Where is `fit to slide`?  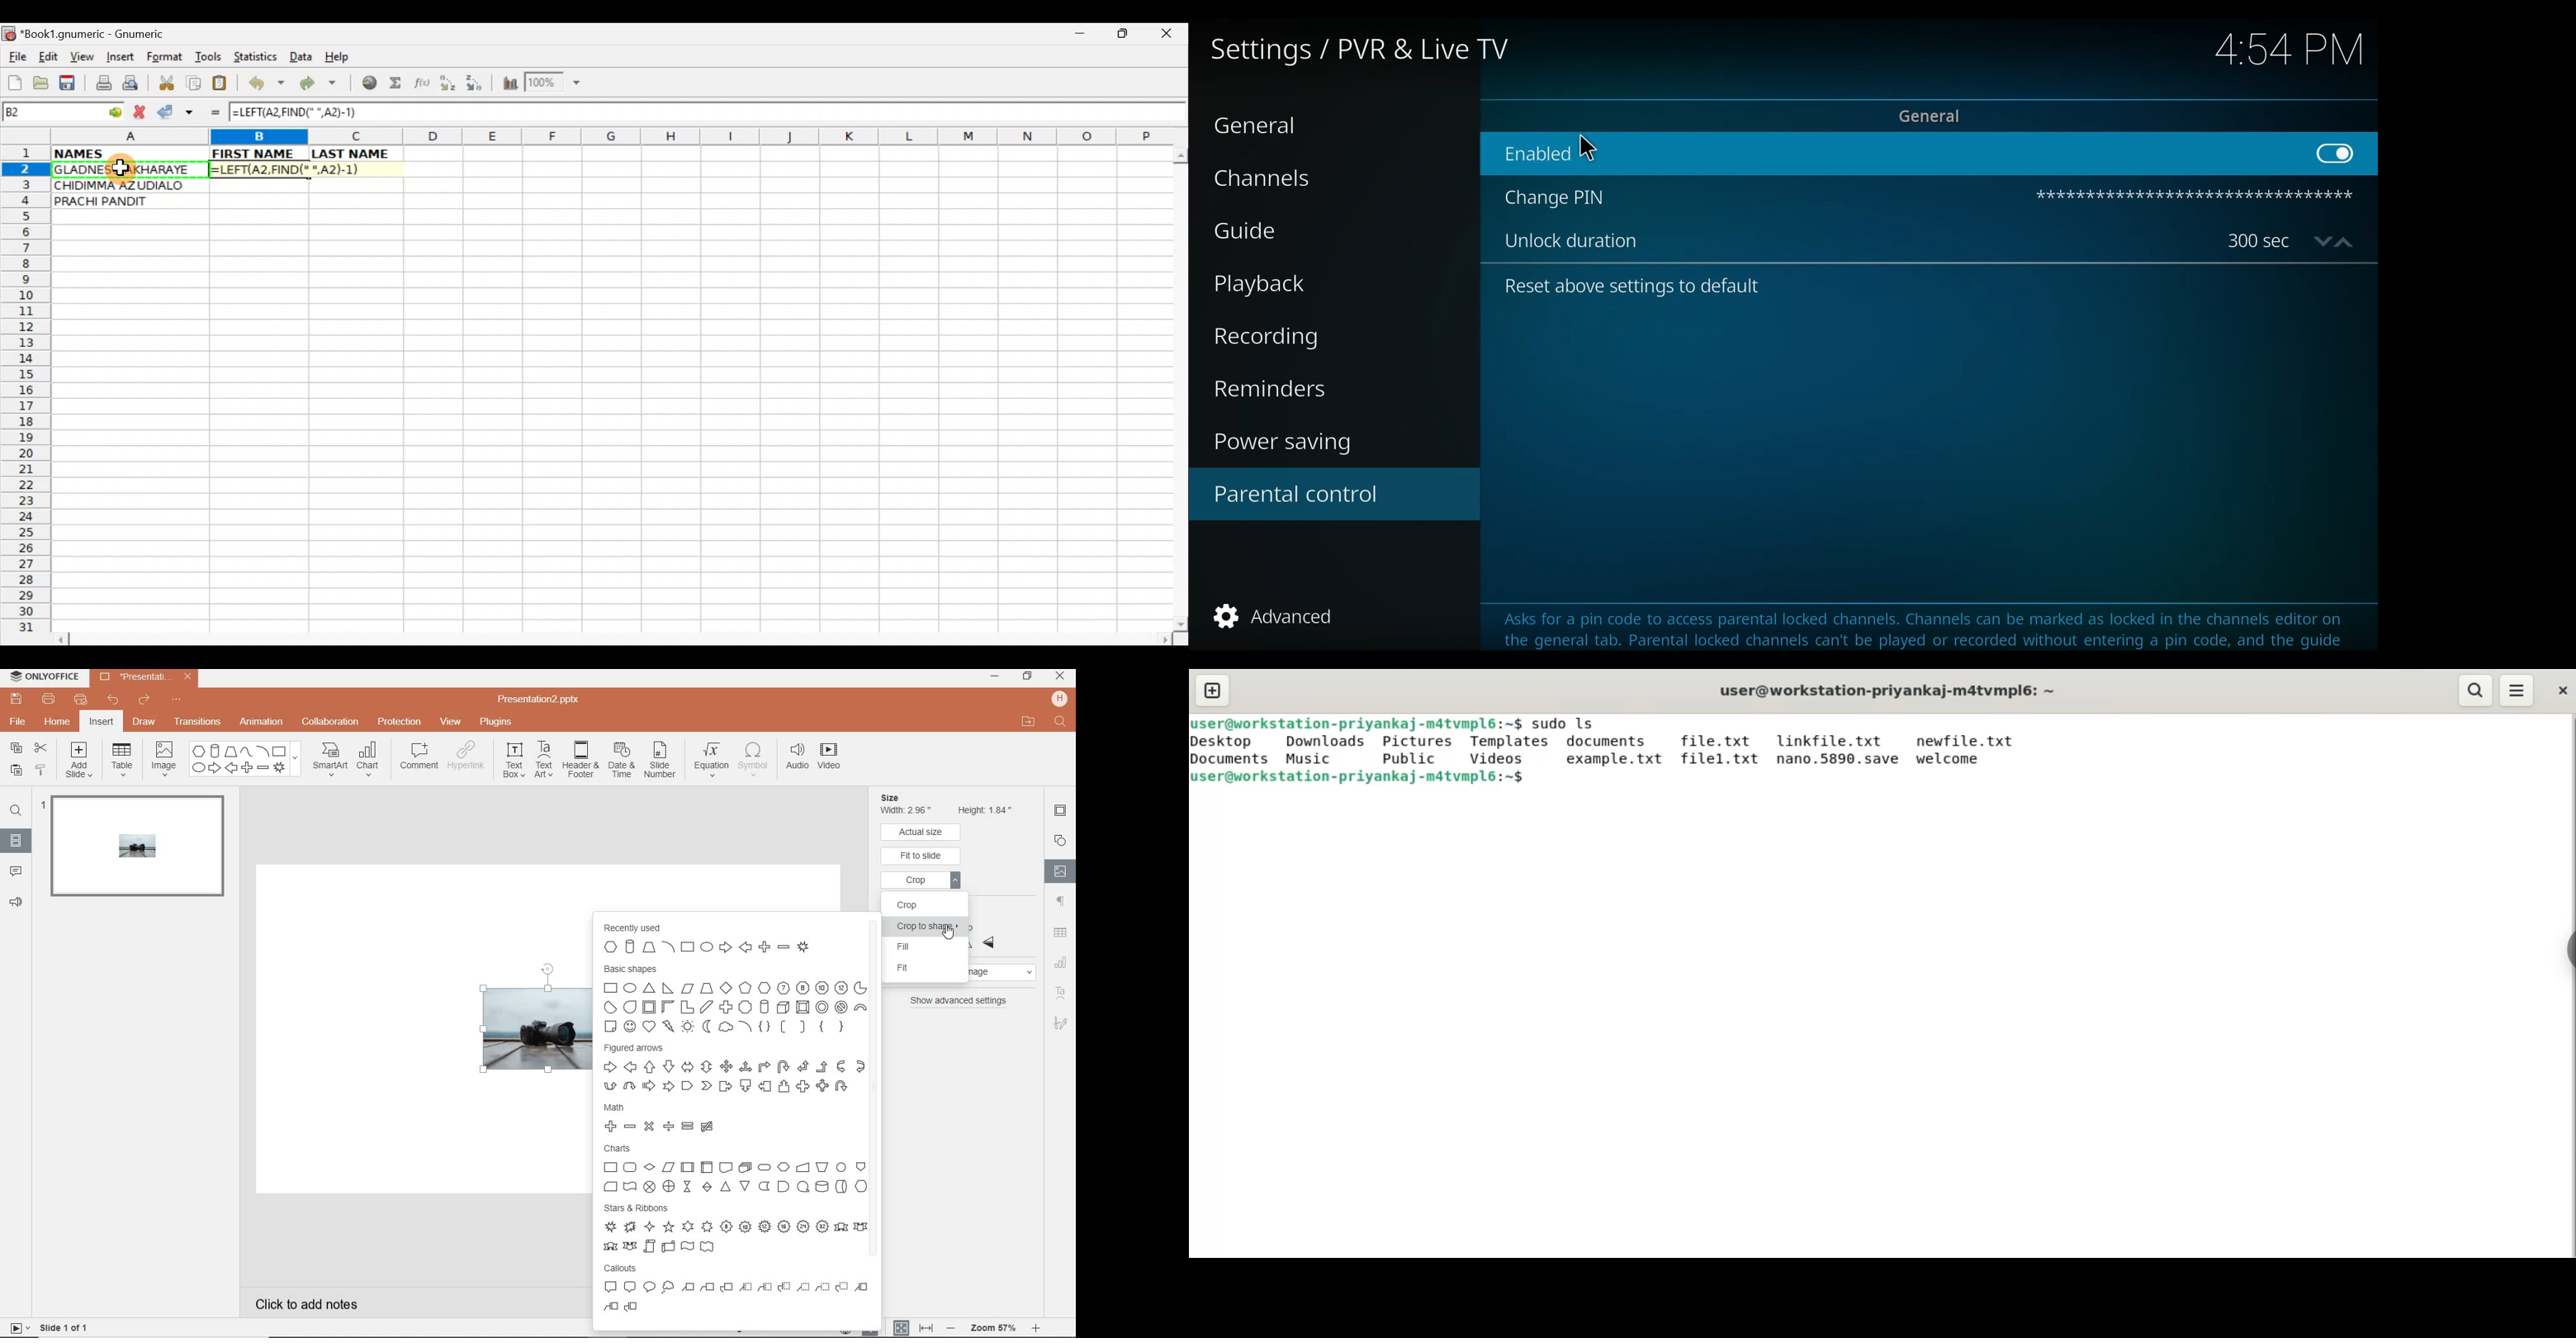 fit to slide is located at coordinates (922, 856).